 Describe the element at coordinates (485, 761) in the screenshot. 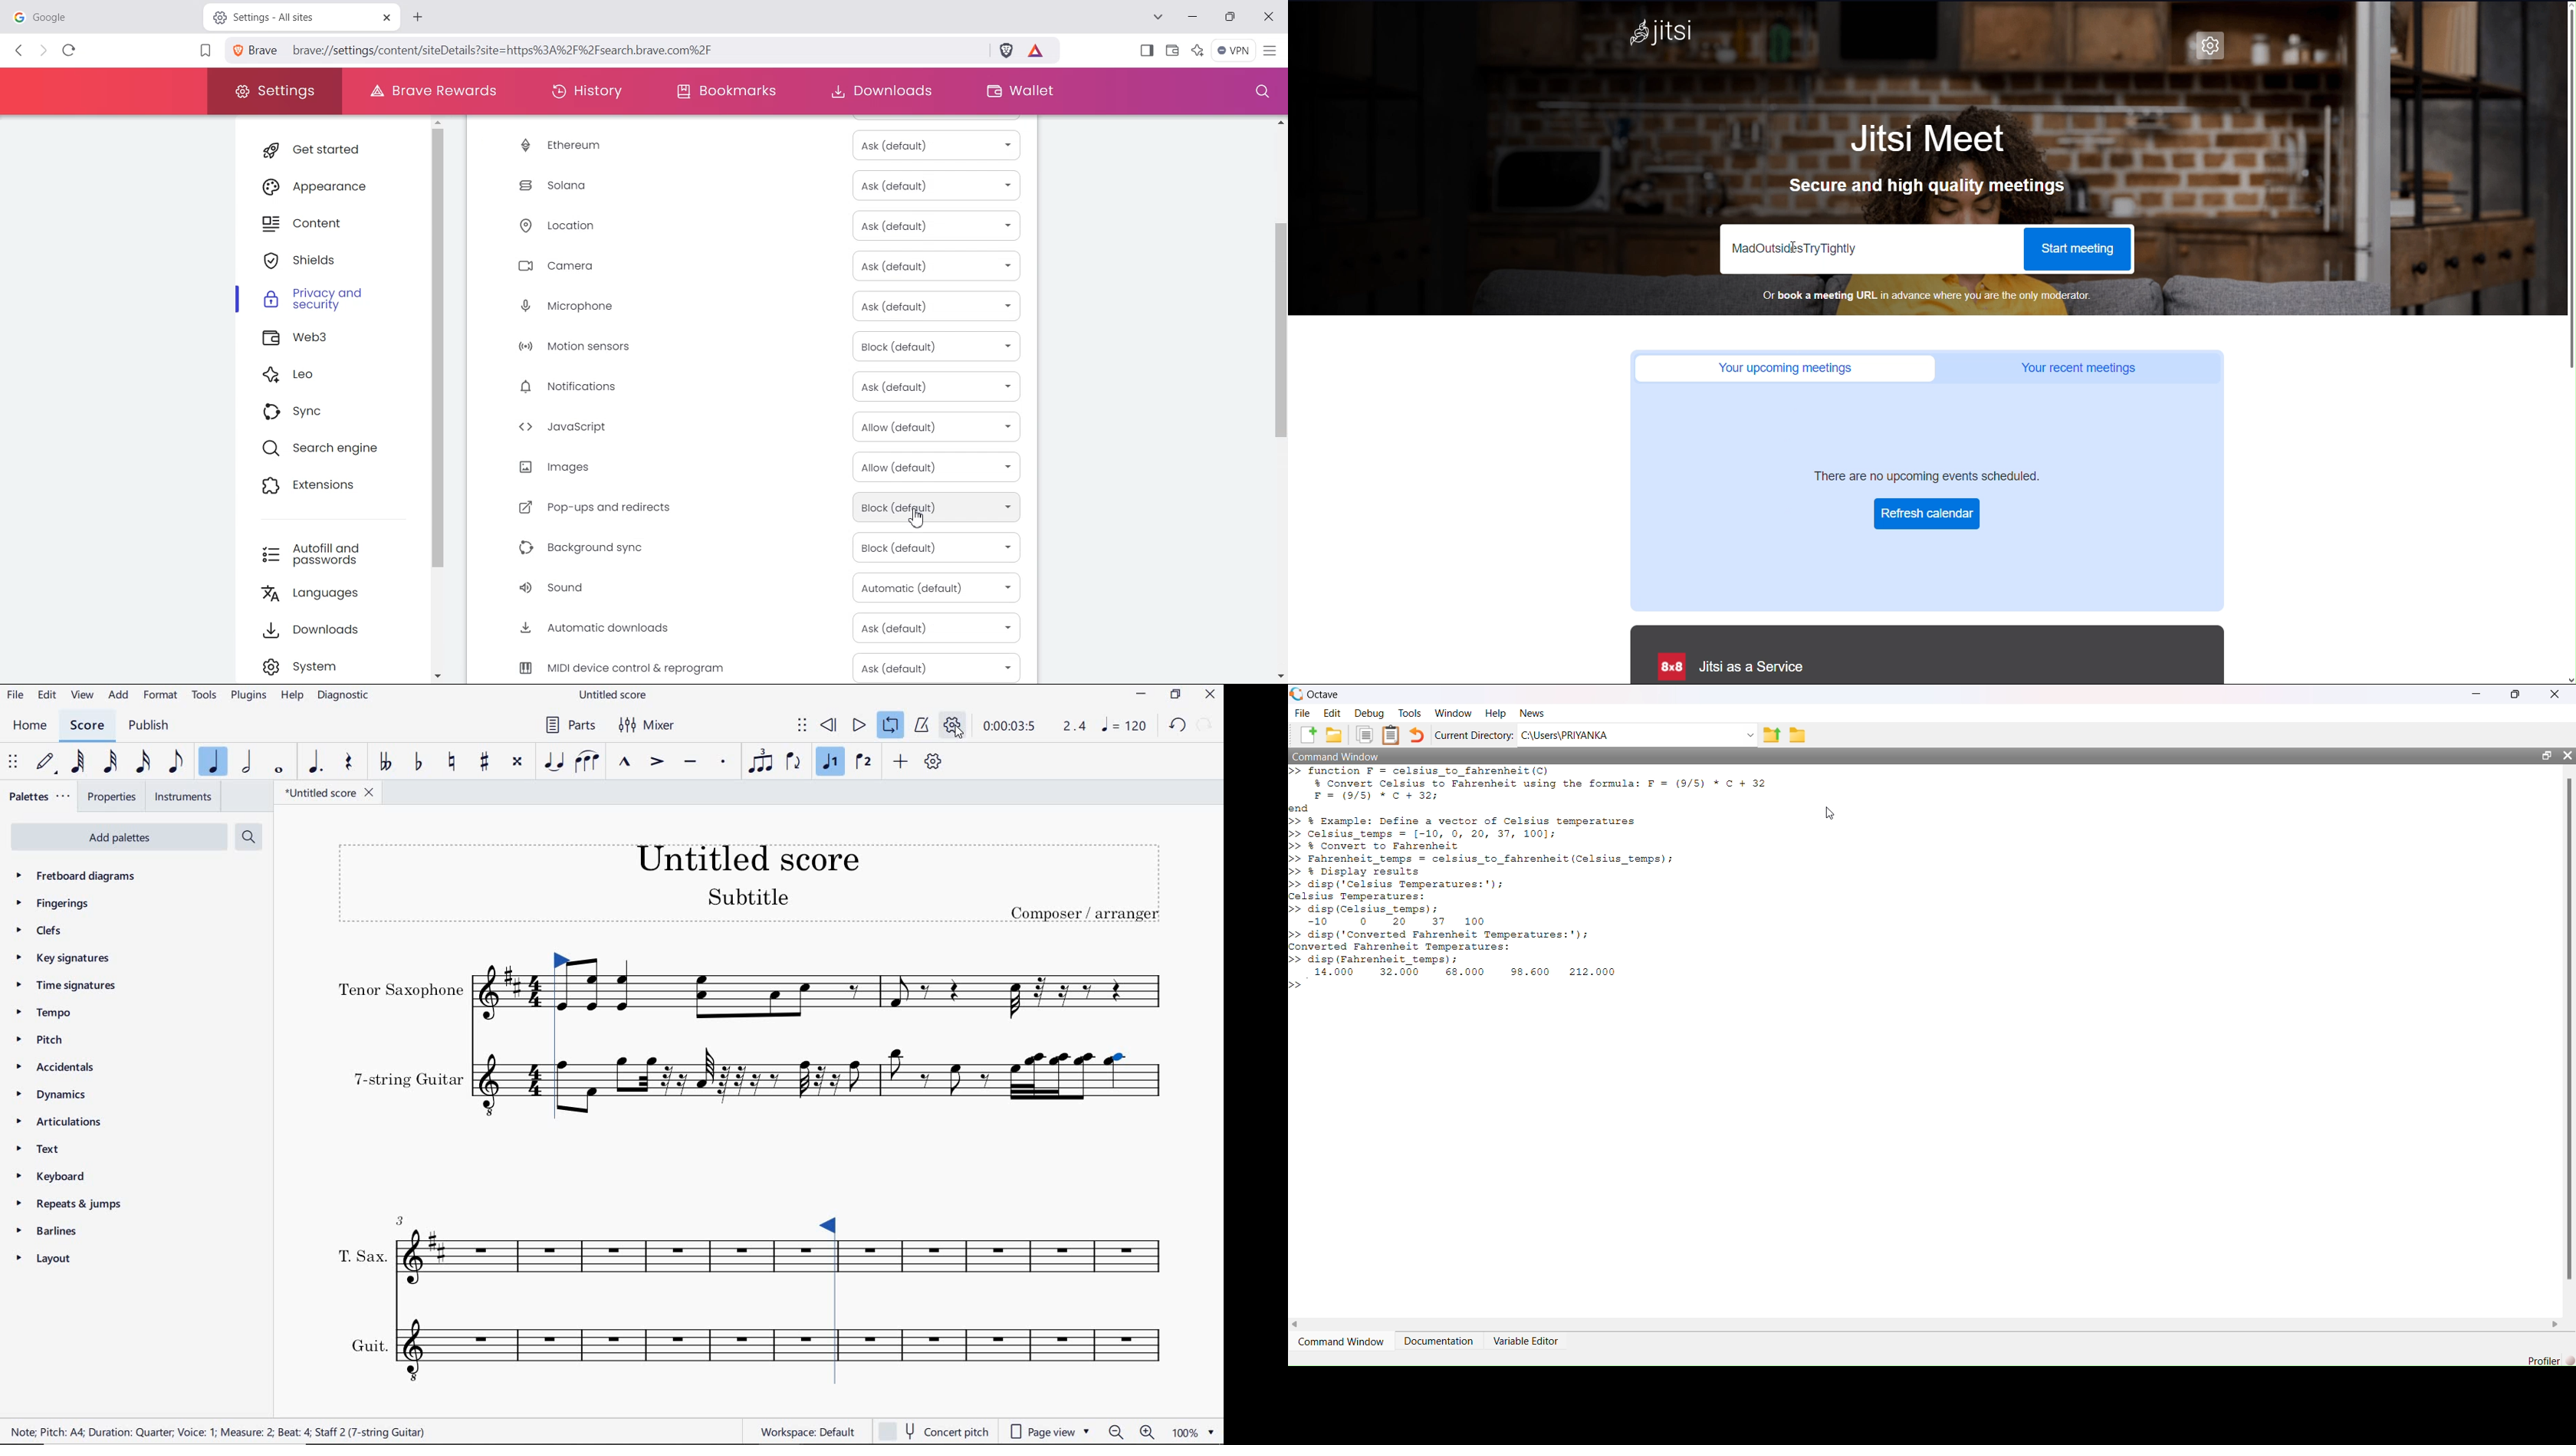

I see `TOGGLE SHARP` at that location.